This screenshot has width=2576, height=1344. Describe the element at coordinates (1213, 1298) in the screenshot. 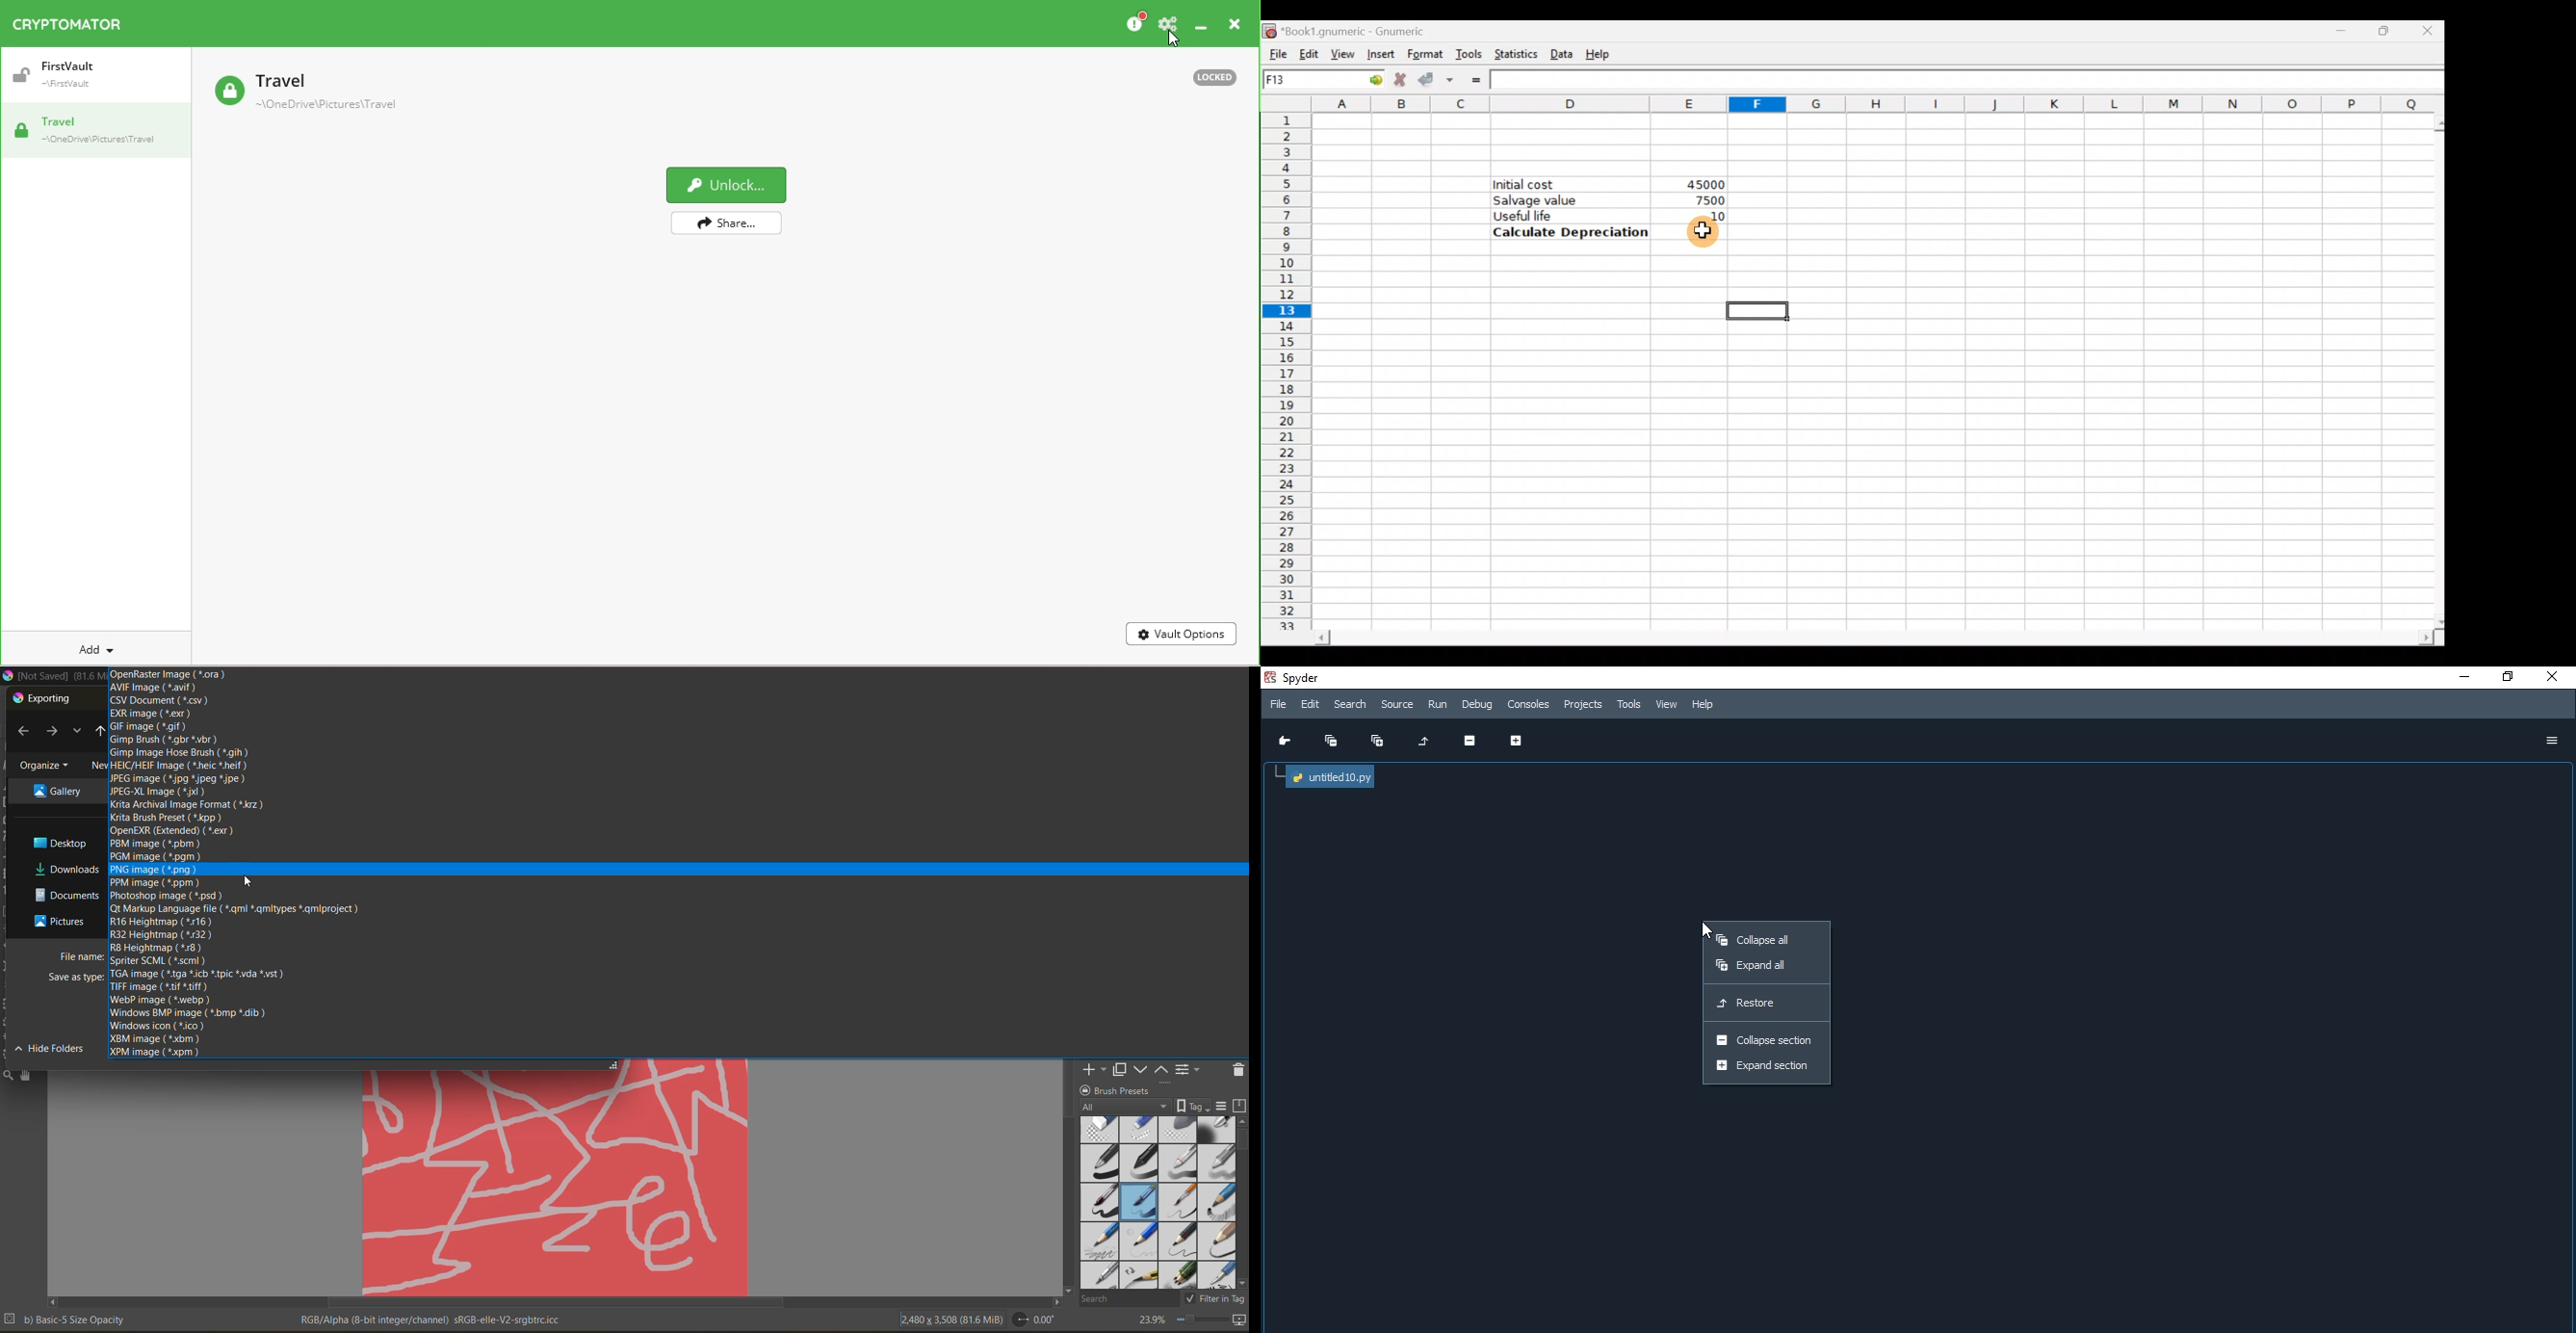

I see `filter tag` at that location.